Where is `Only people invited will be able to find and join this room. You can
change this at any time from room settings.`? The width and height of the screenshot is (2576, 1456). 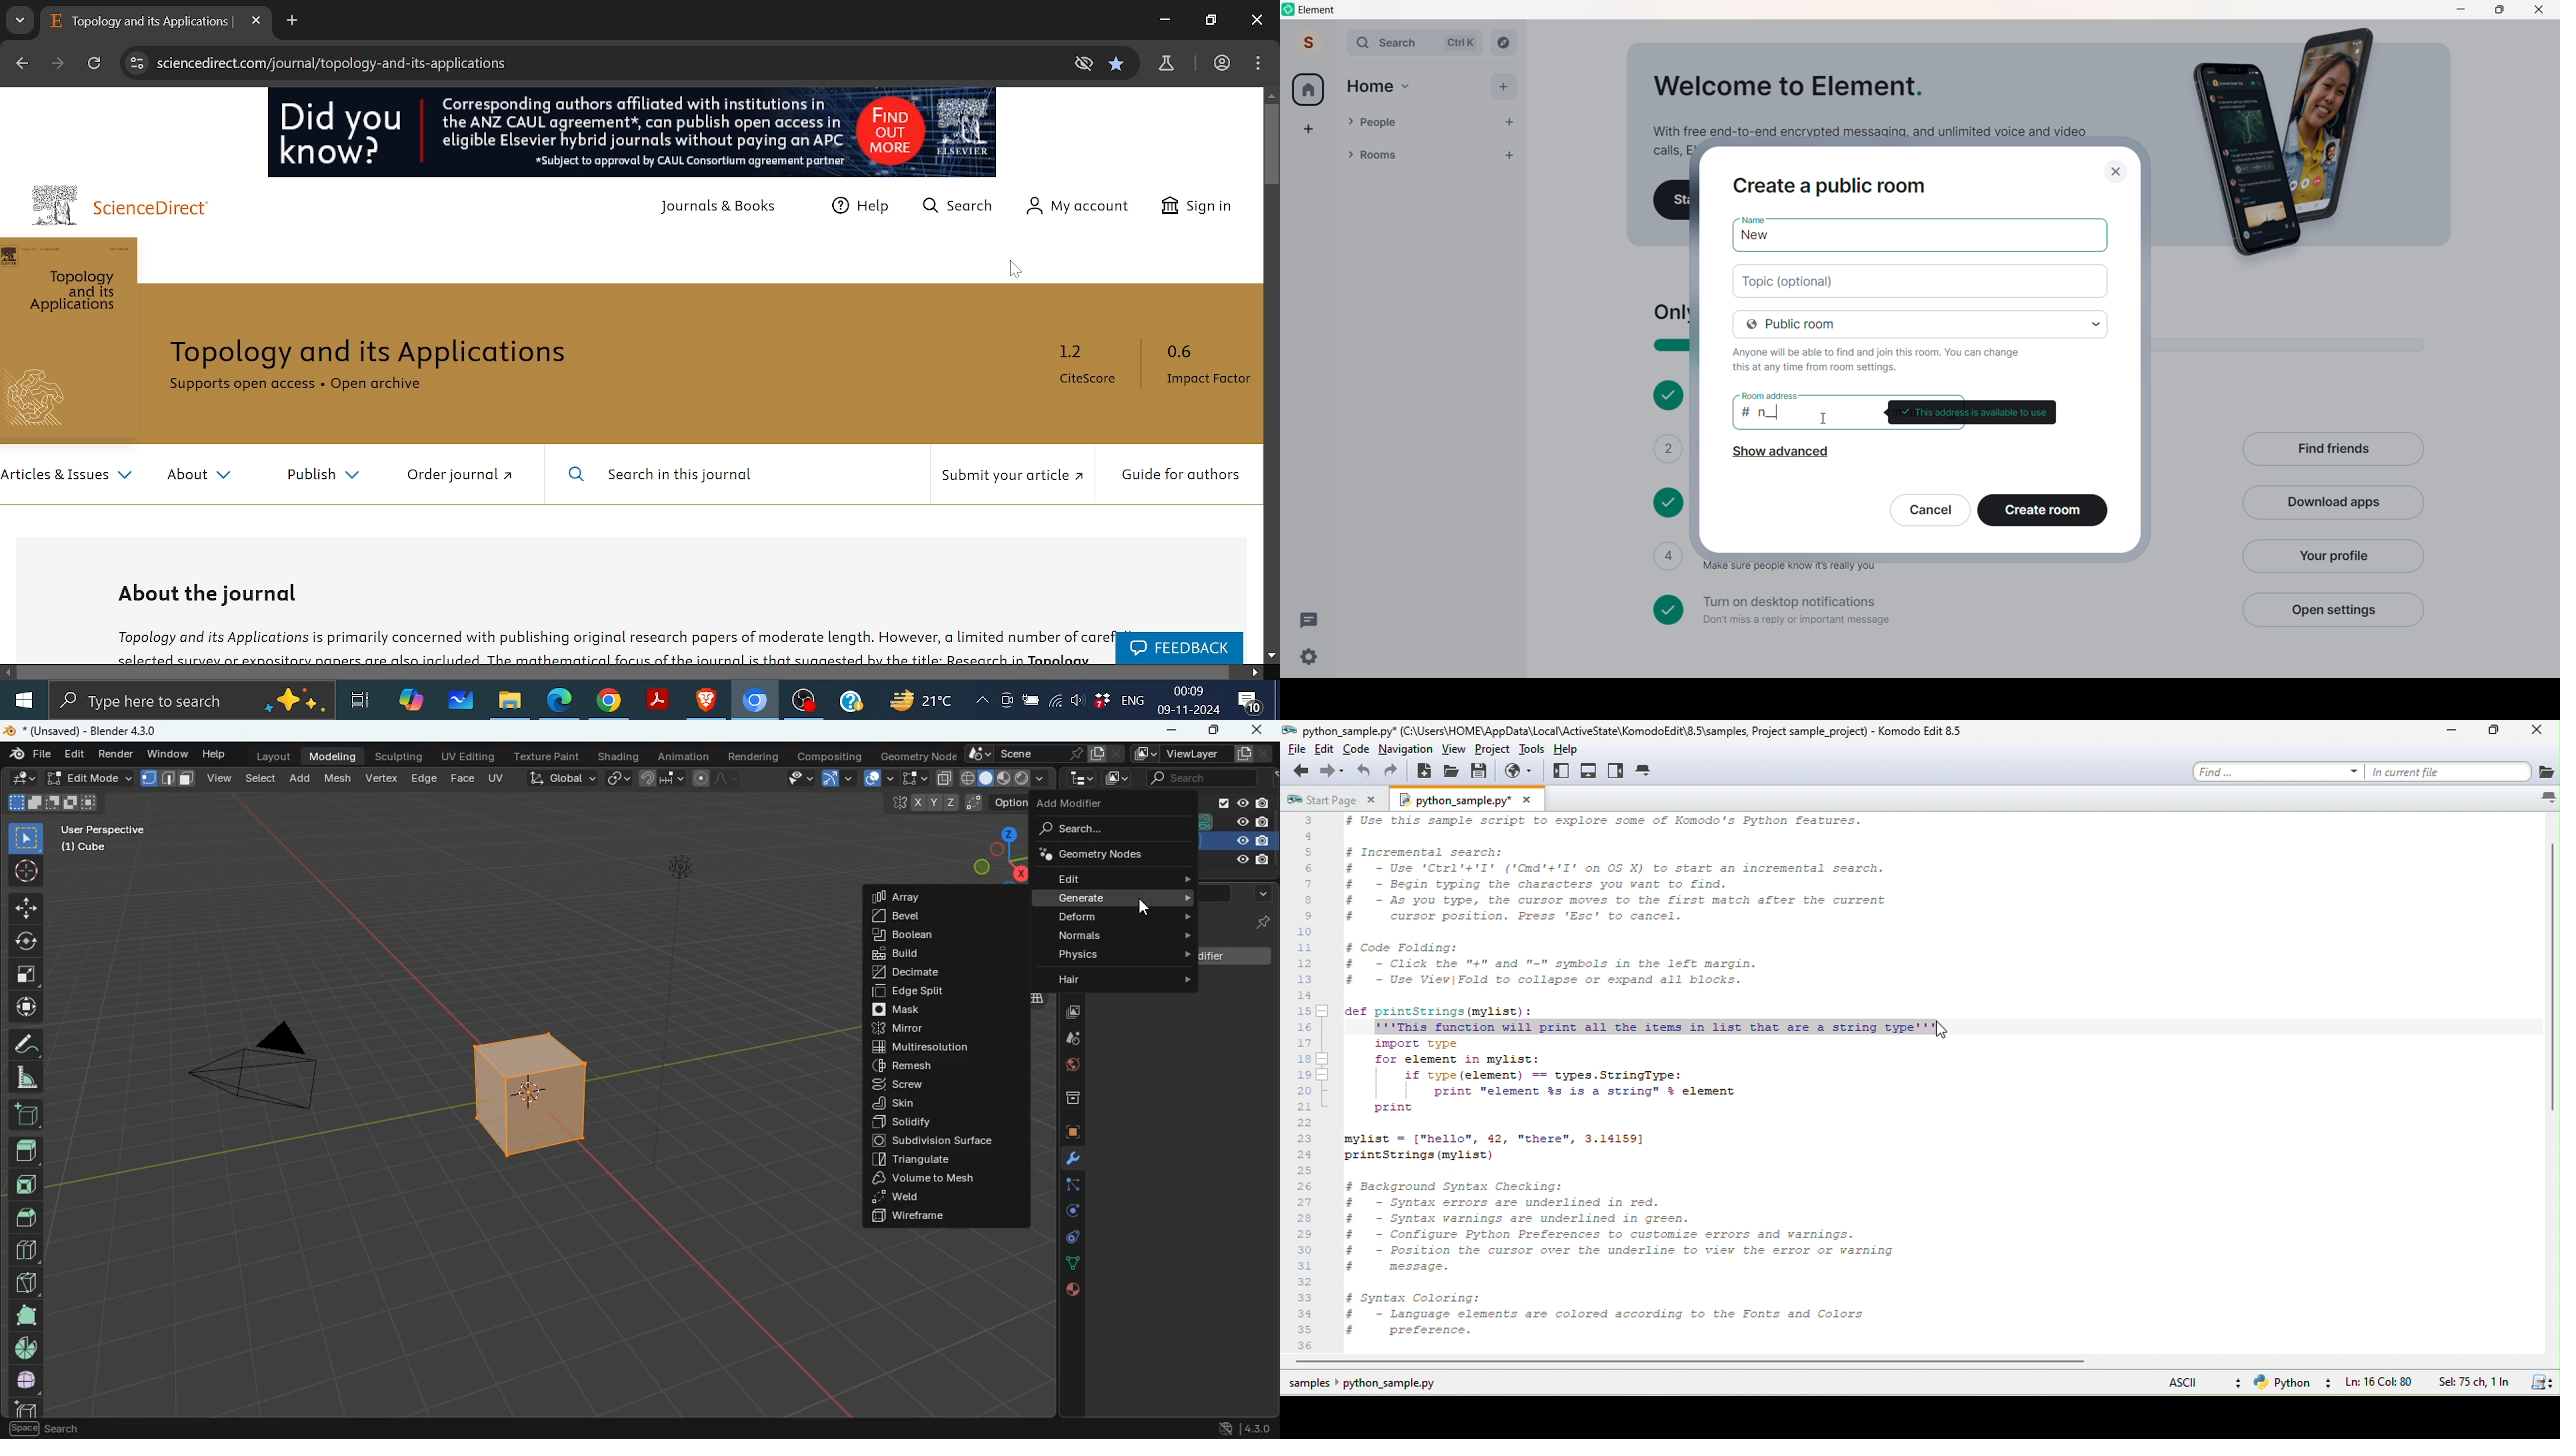 Only people invited will be able to find and join this room. You can
change this at any time from room settings. is located at coordinates (1885, 359).